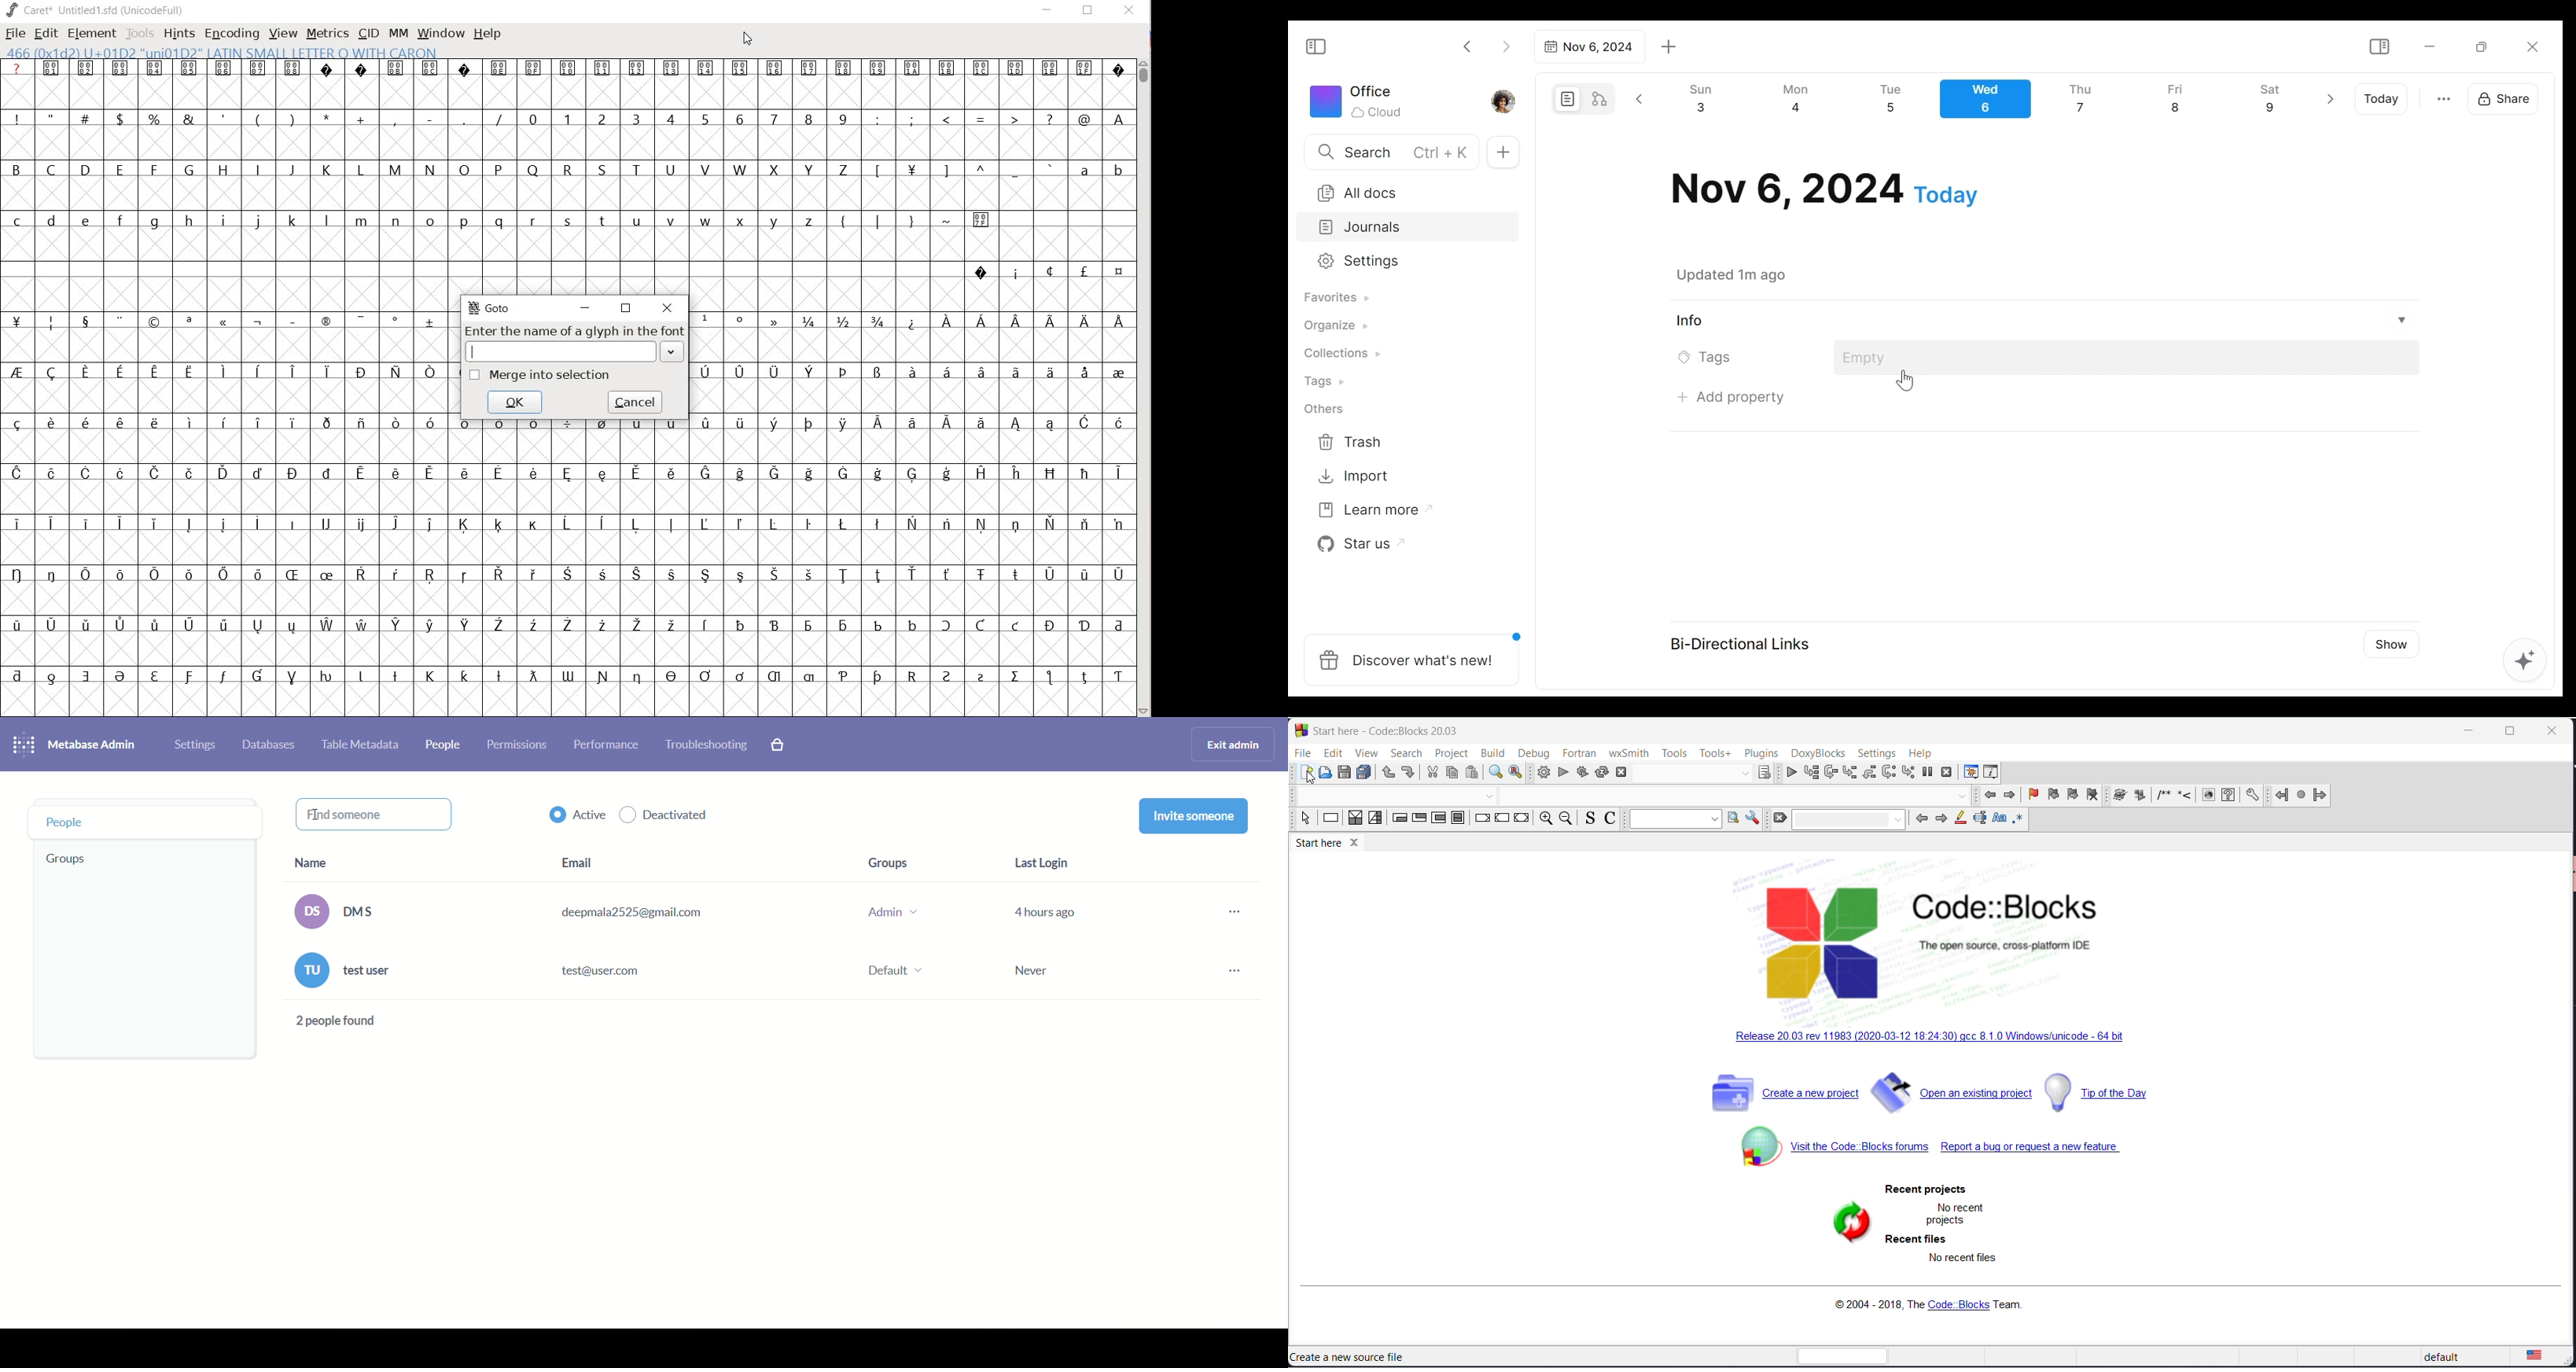 The width and height of the screenshot is (2576, 1372). What do you see at coordinates (1834, 1148) in the screenshot?
I see `Visit the Code: Blocks forums` at bounding box center [1834, 1148].